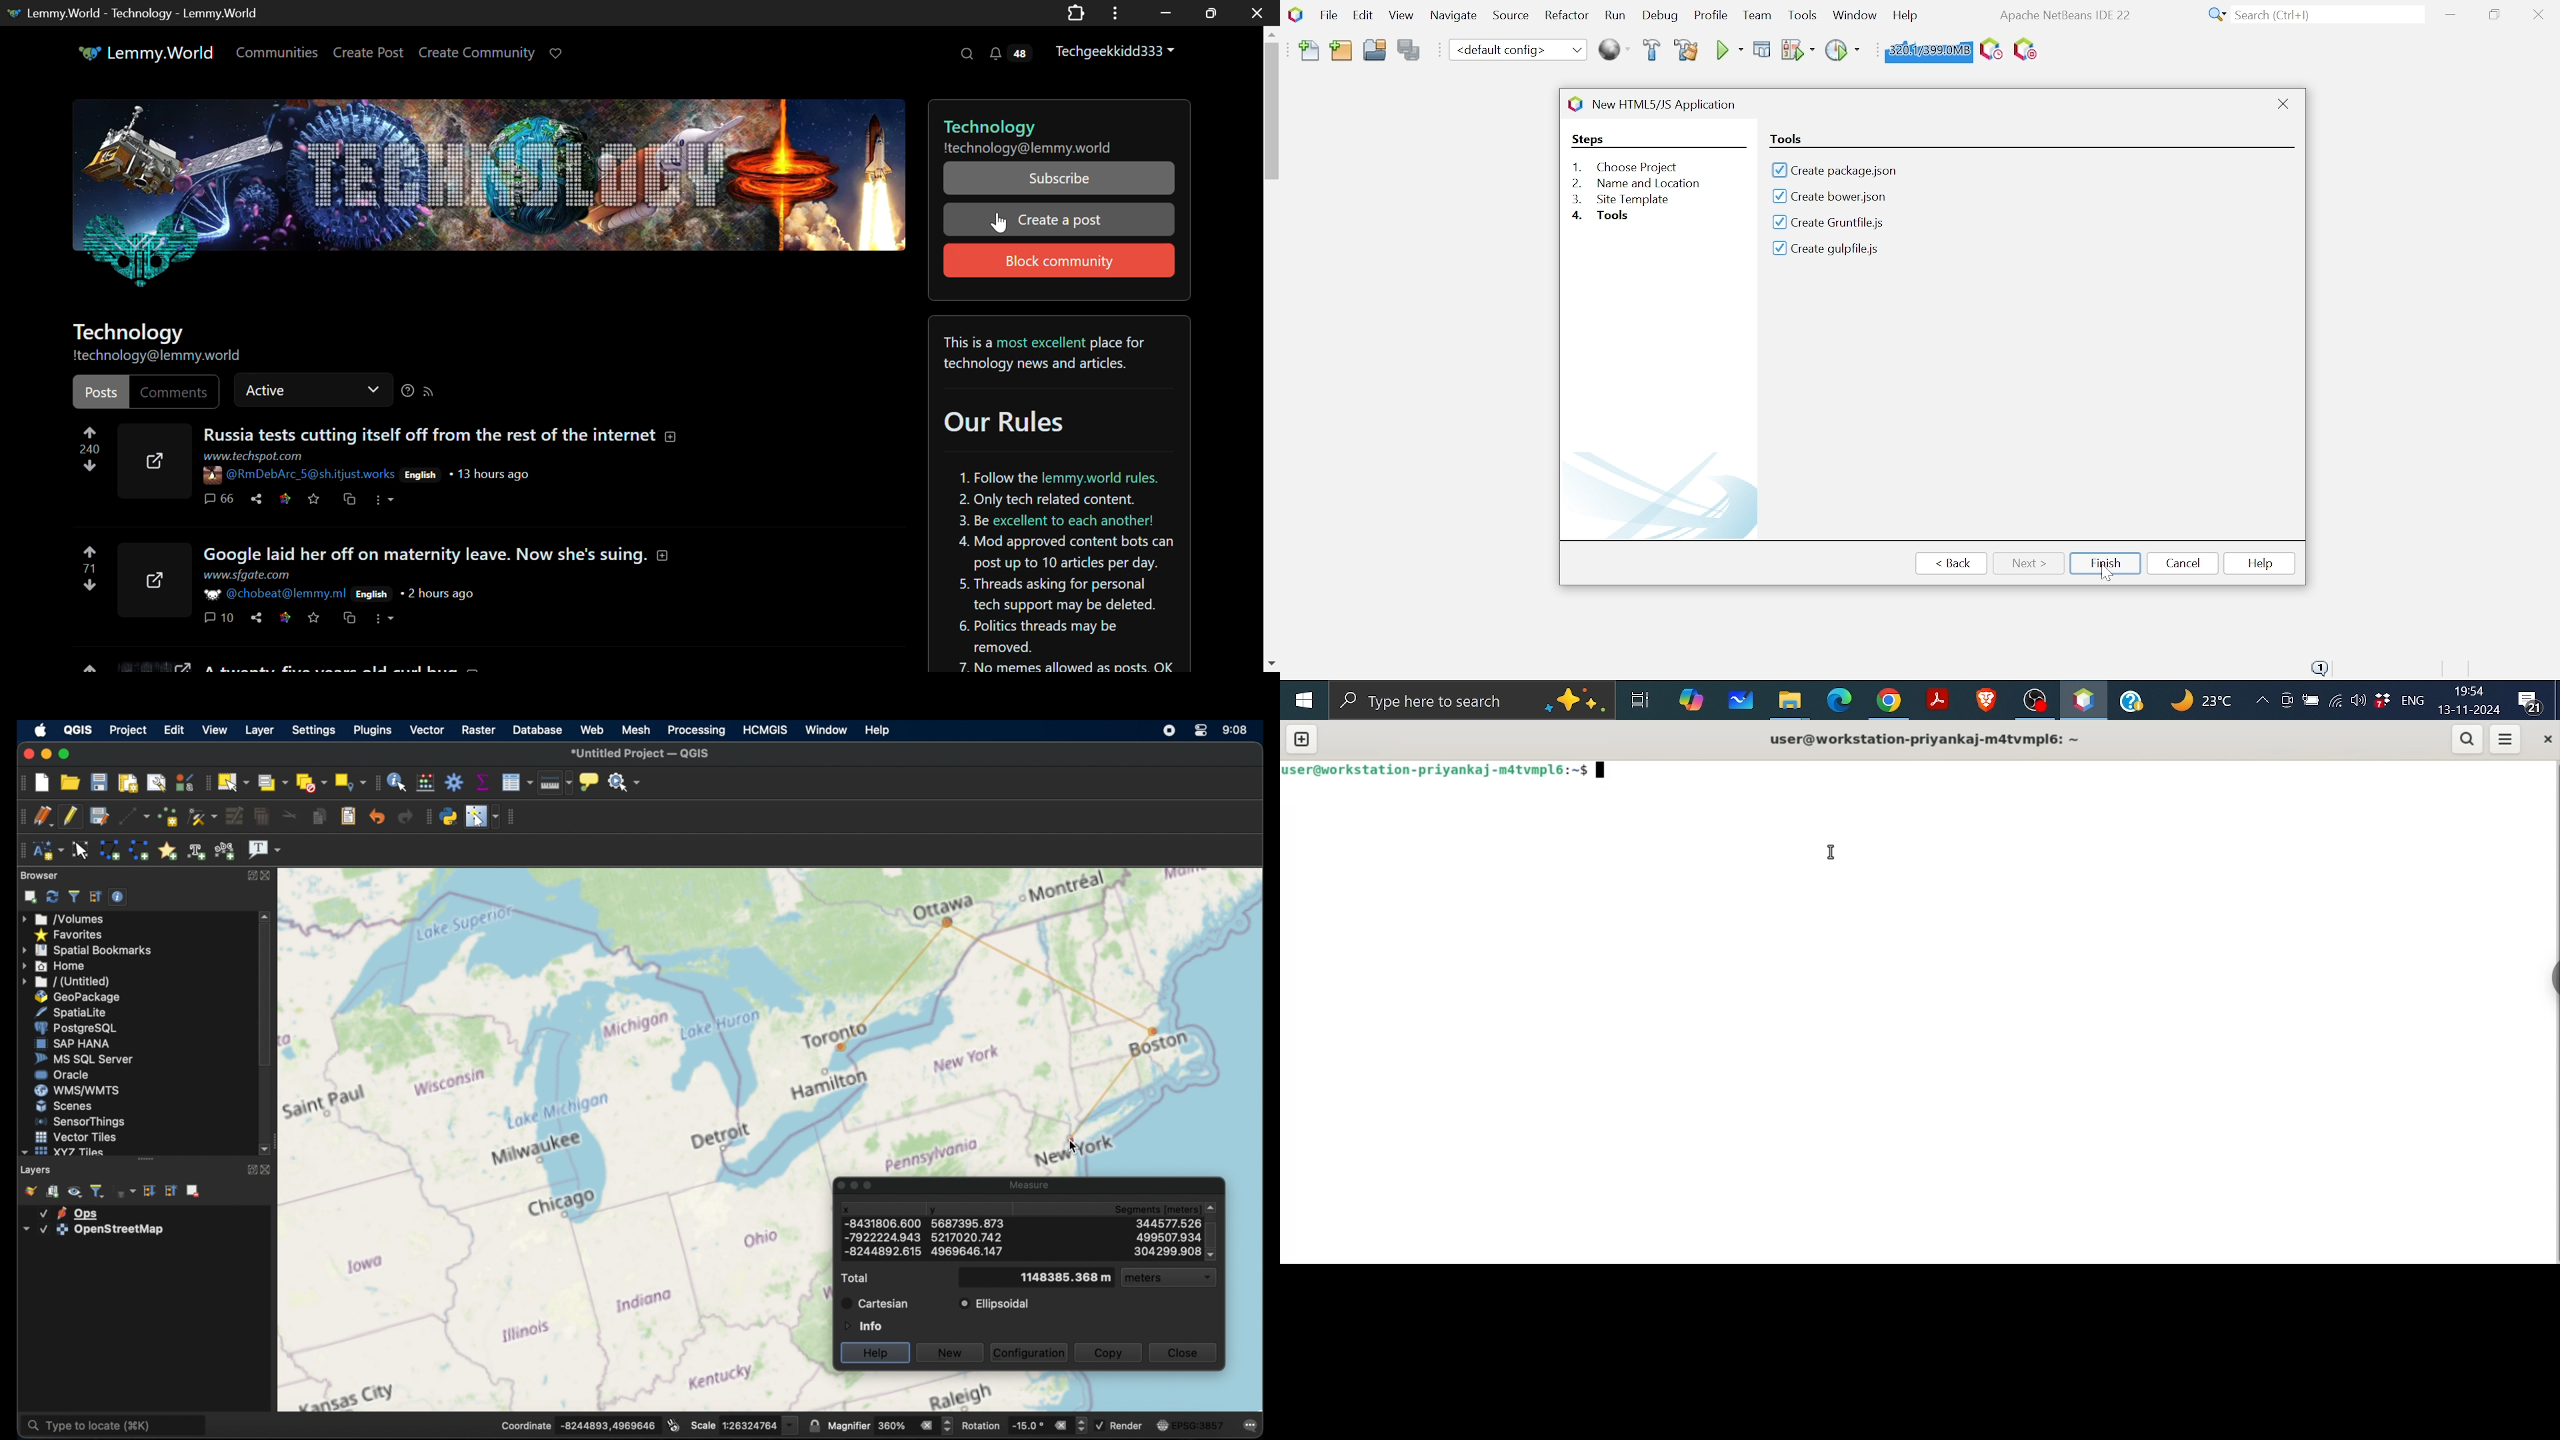  What do you see at coordinates (427, 816) in the screenshot?
I see `plugins toolbar` at bounding box center [427, 816].